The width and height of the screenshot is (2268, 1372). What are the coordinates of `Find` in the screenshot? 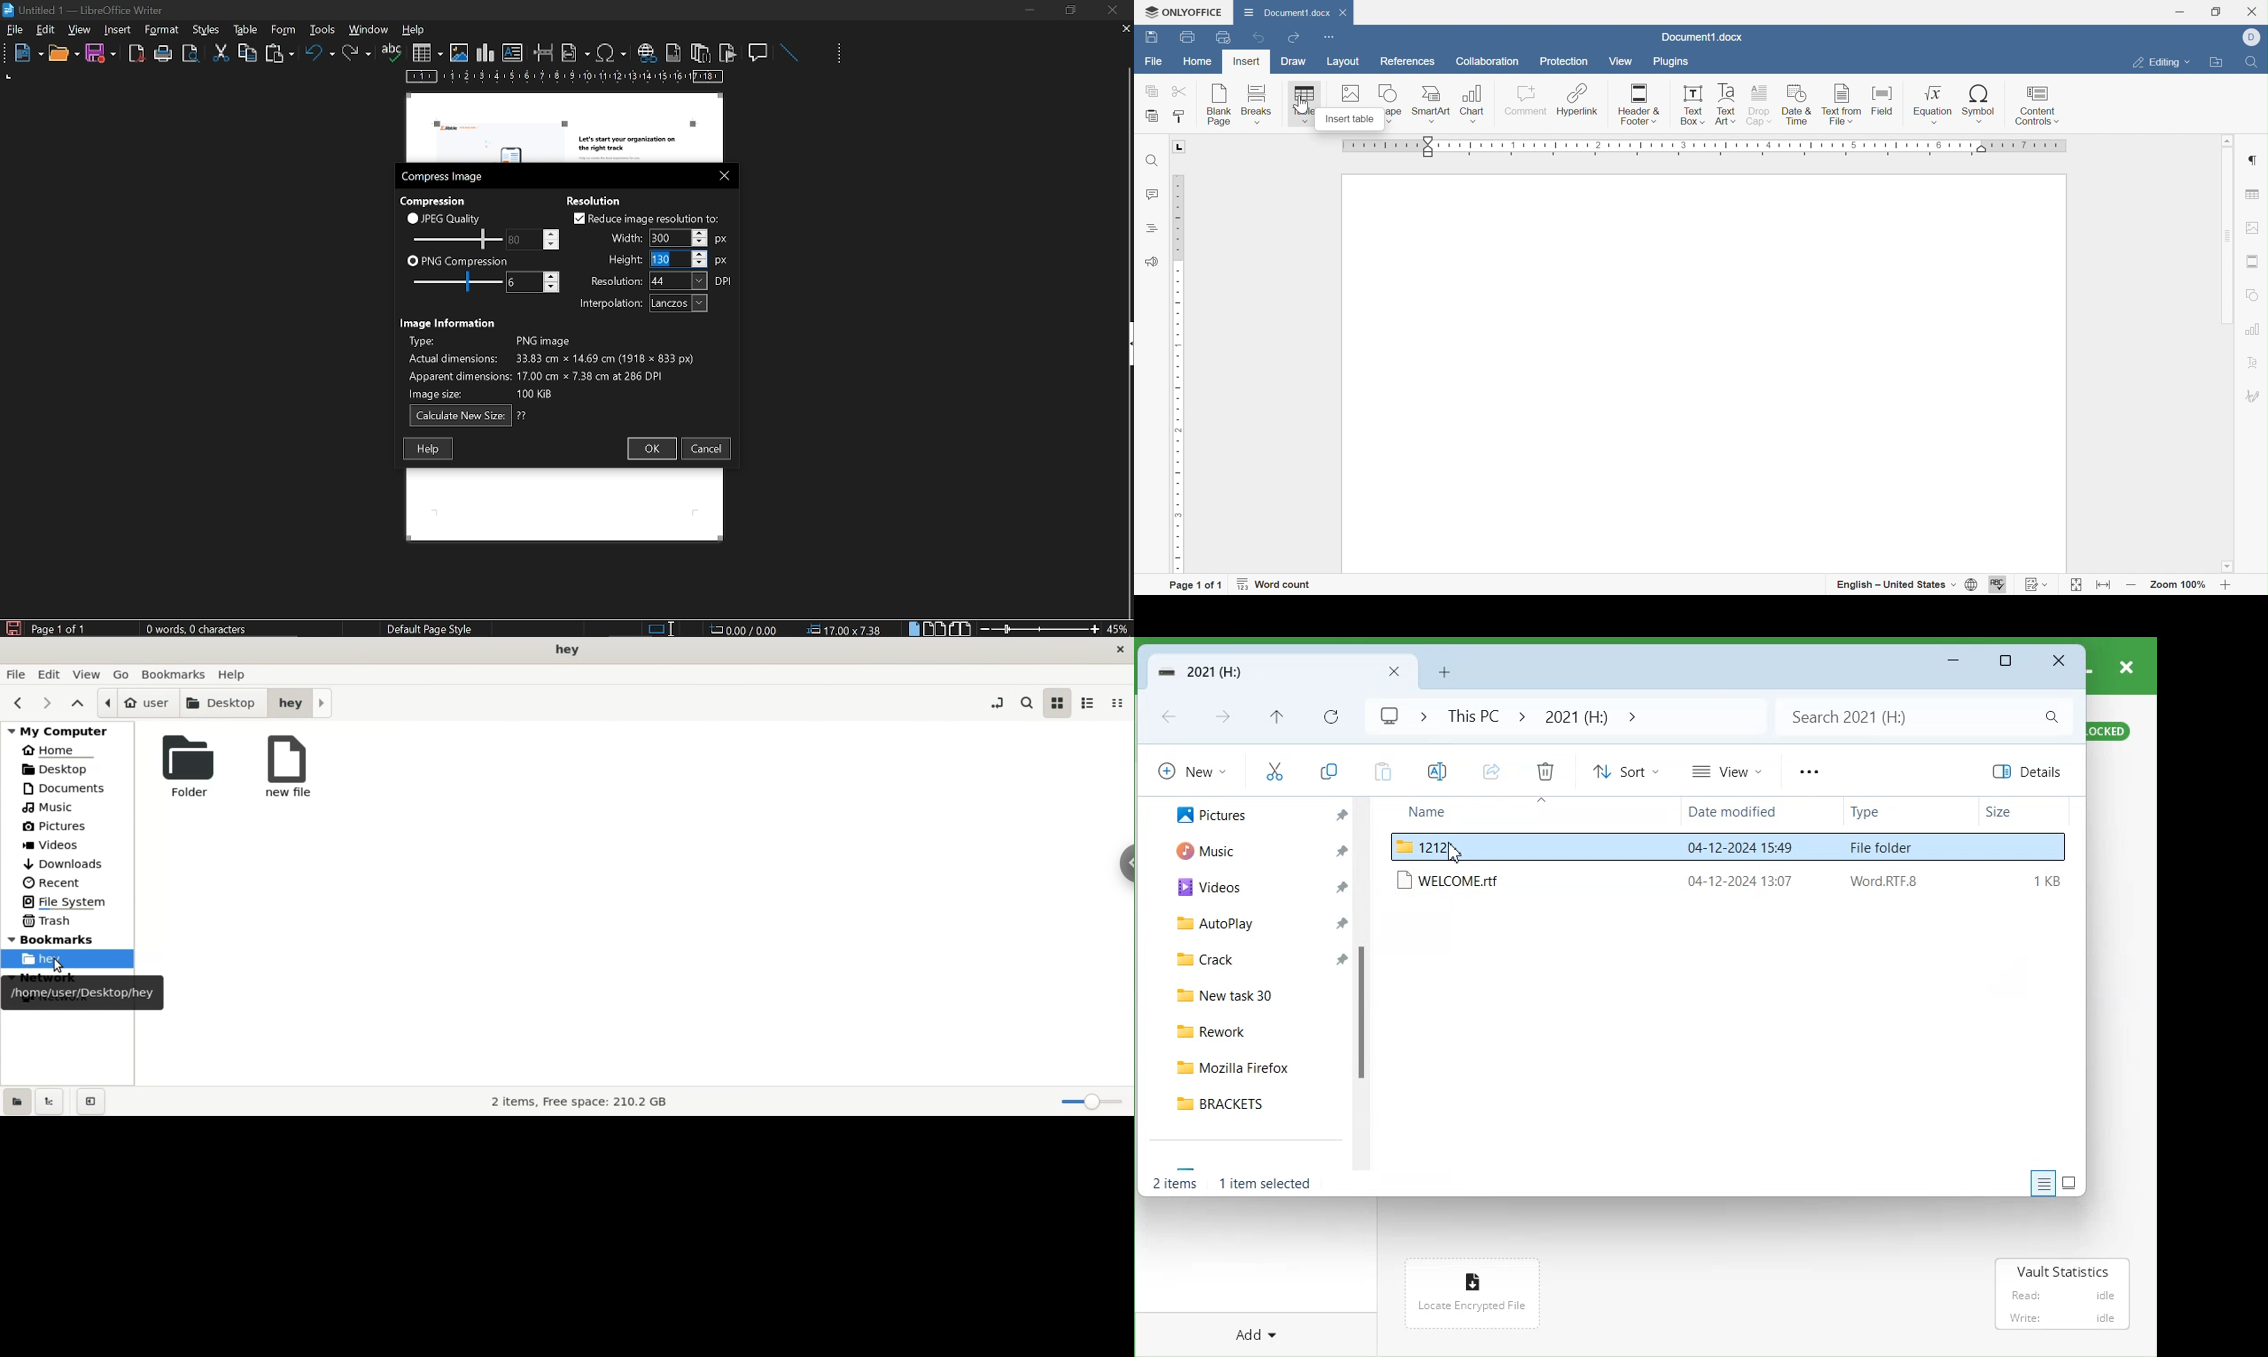 It's located at (1154, 160).